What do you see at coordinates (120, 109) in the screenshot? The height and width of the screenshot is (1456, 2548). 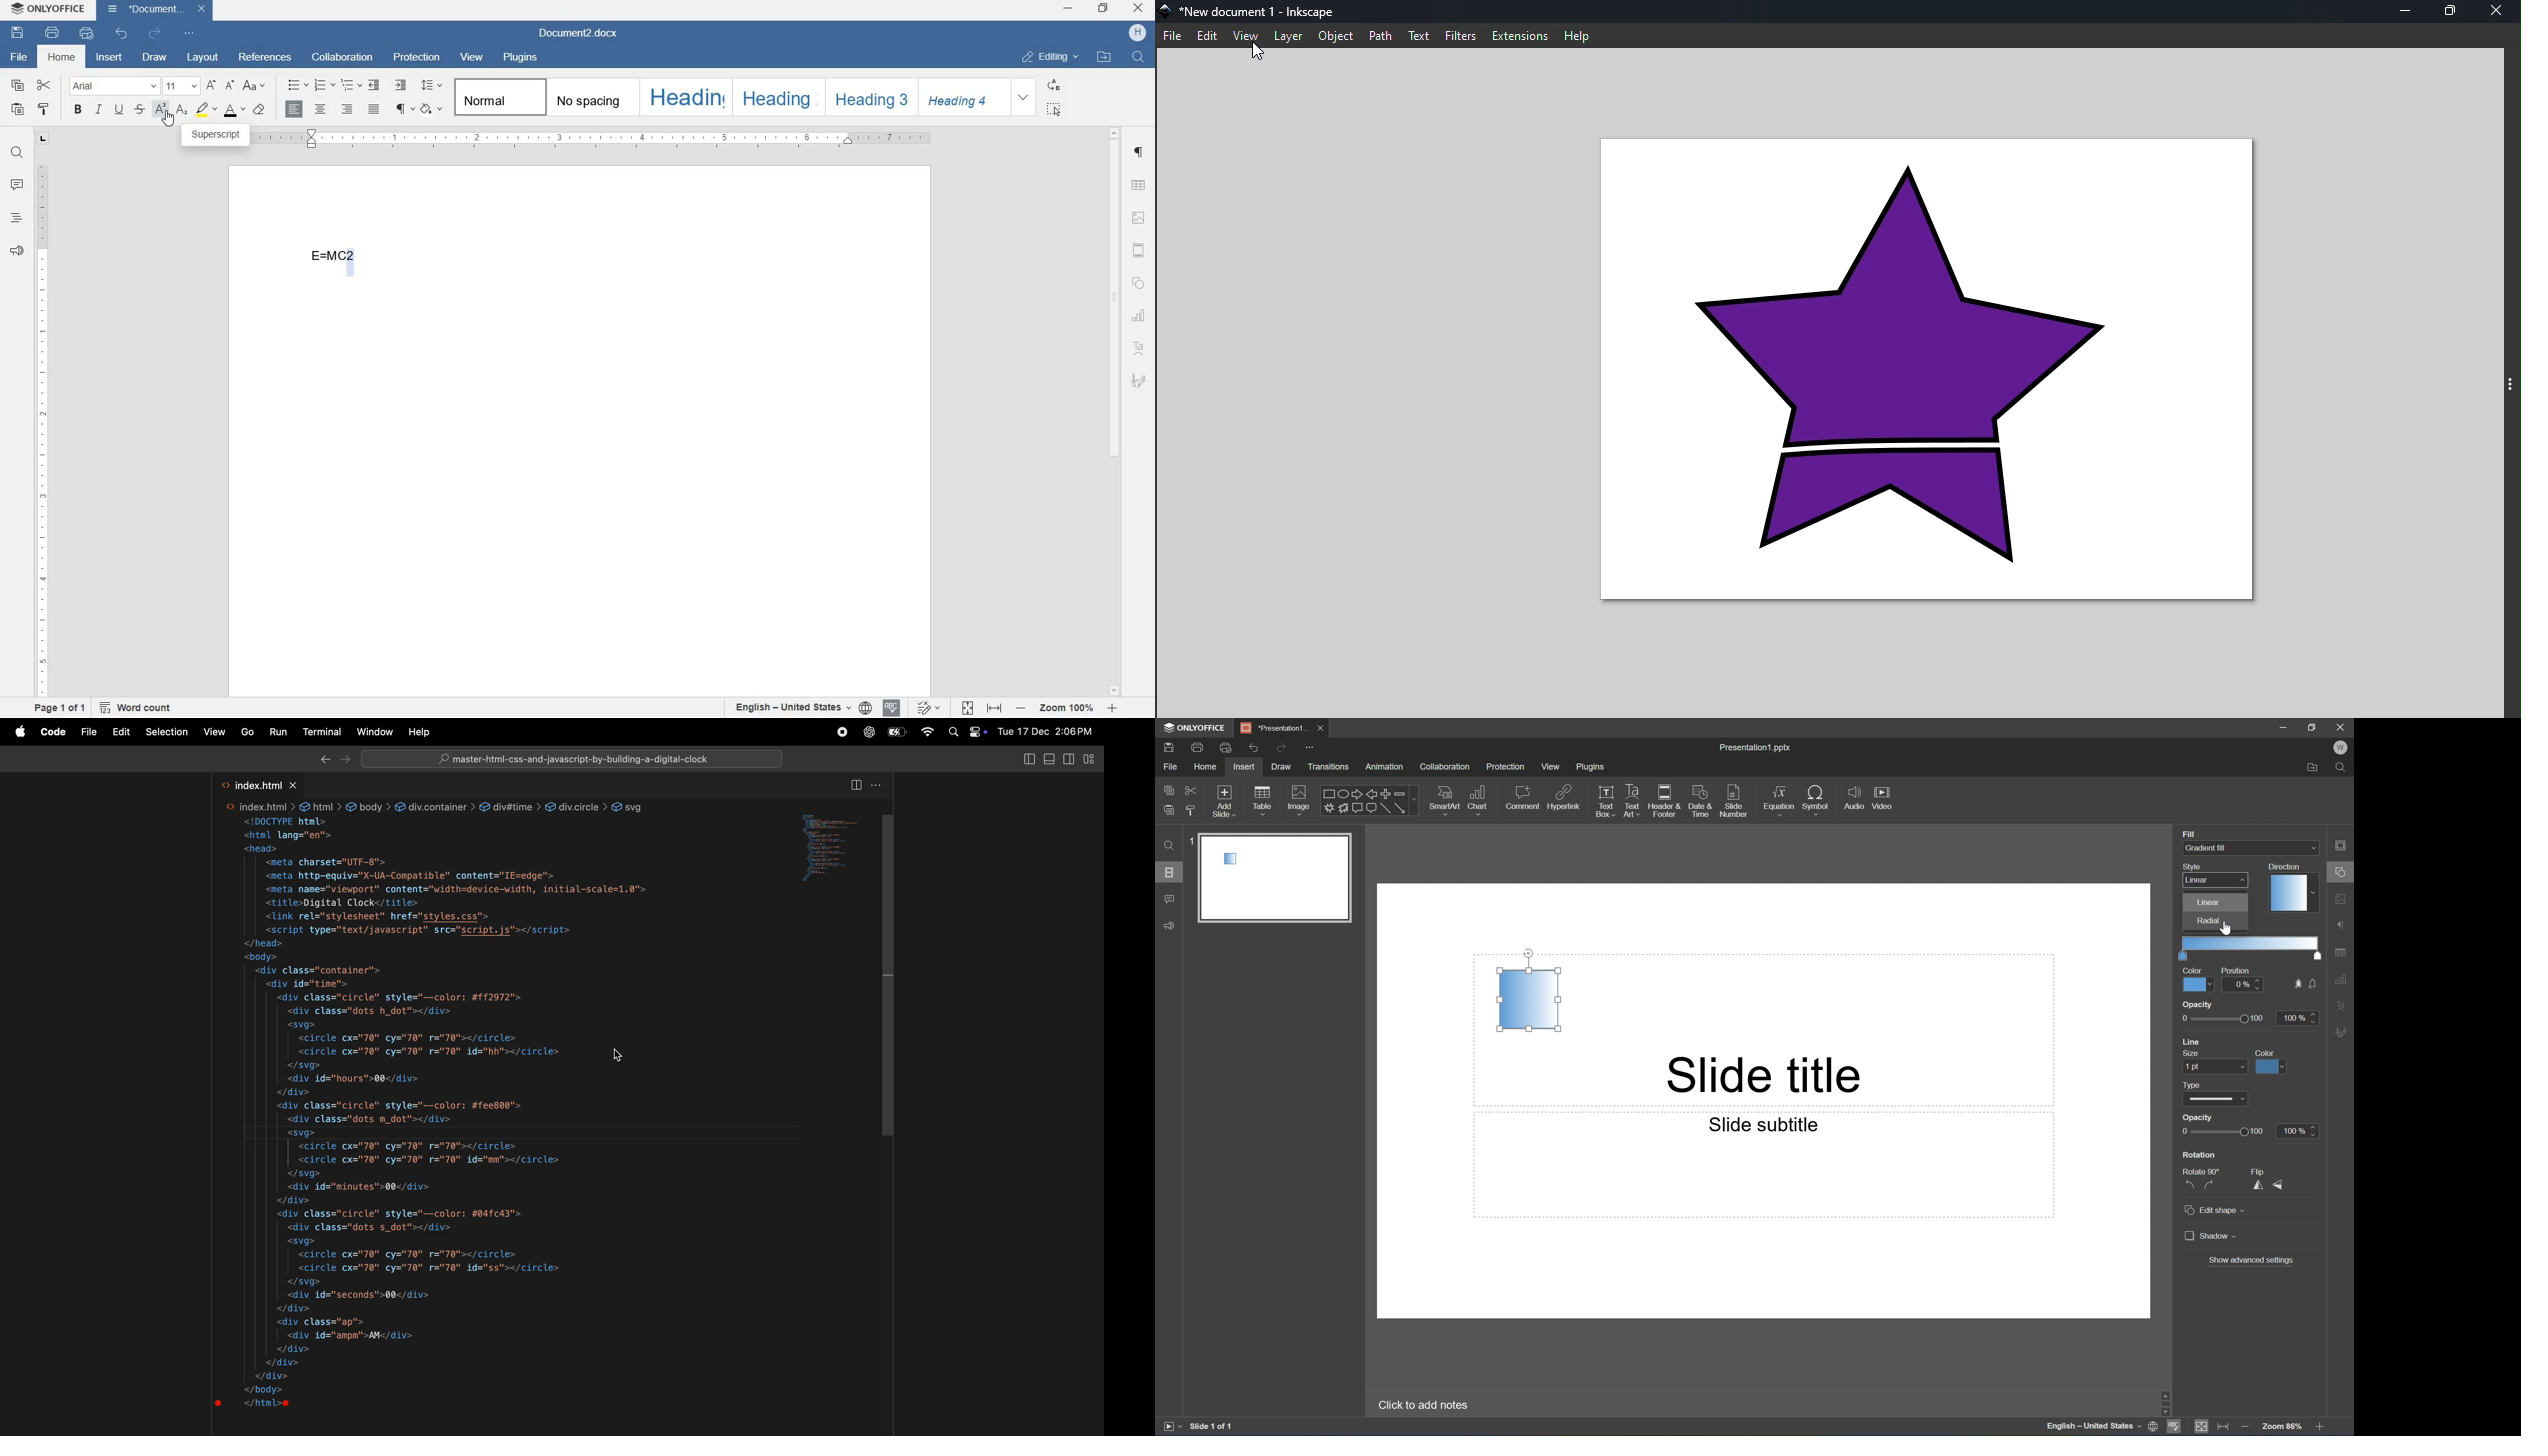 I see `underline` at bounding box center [120, 109].